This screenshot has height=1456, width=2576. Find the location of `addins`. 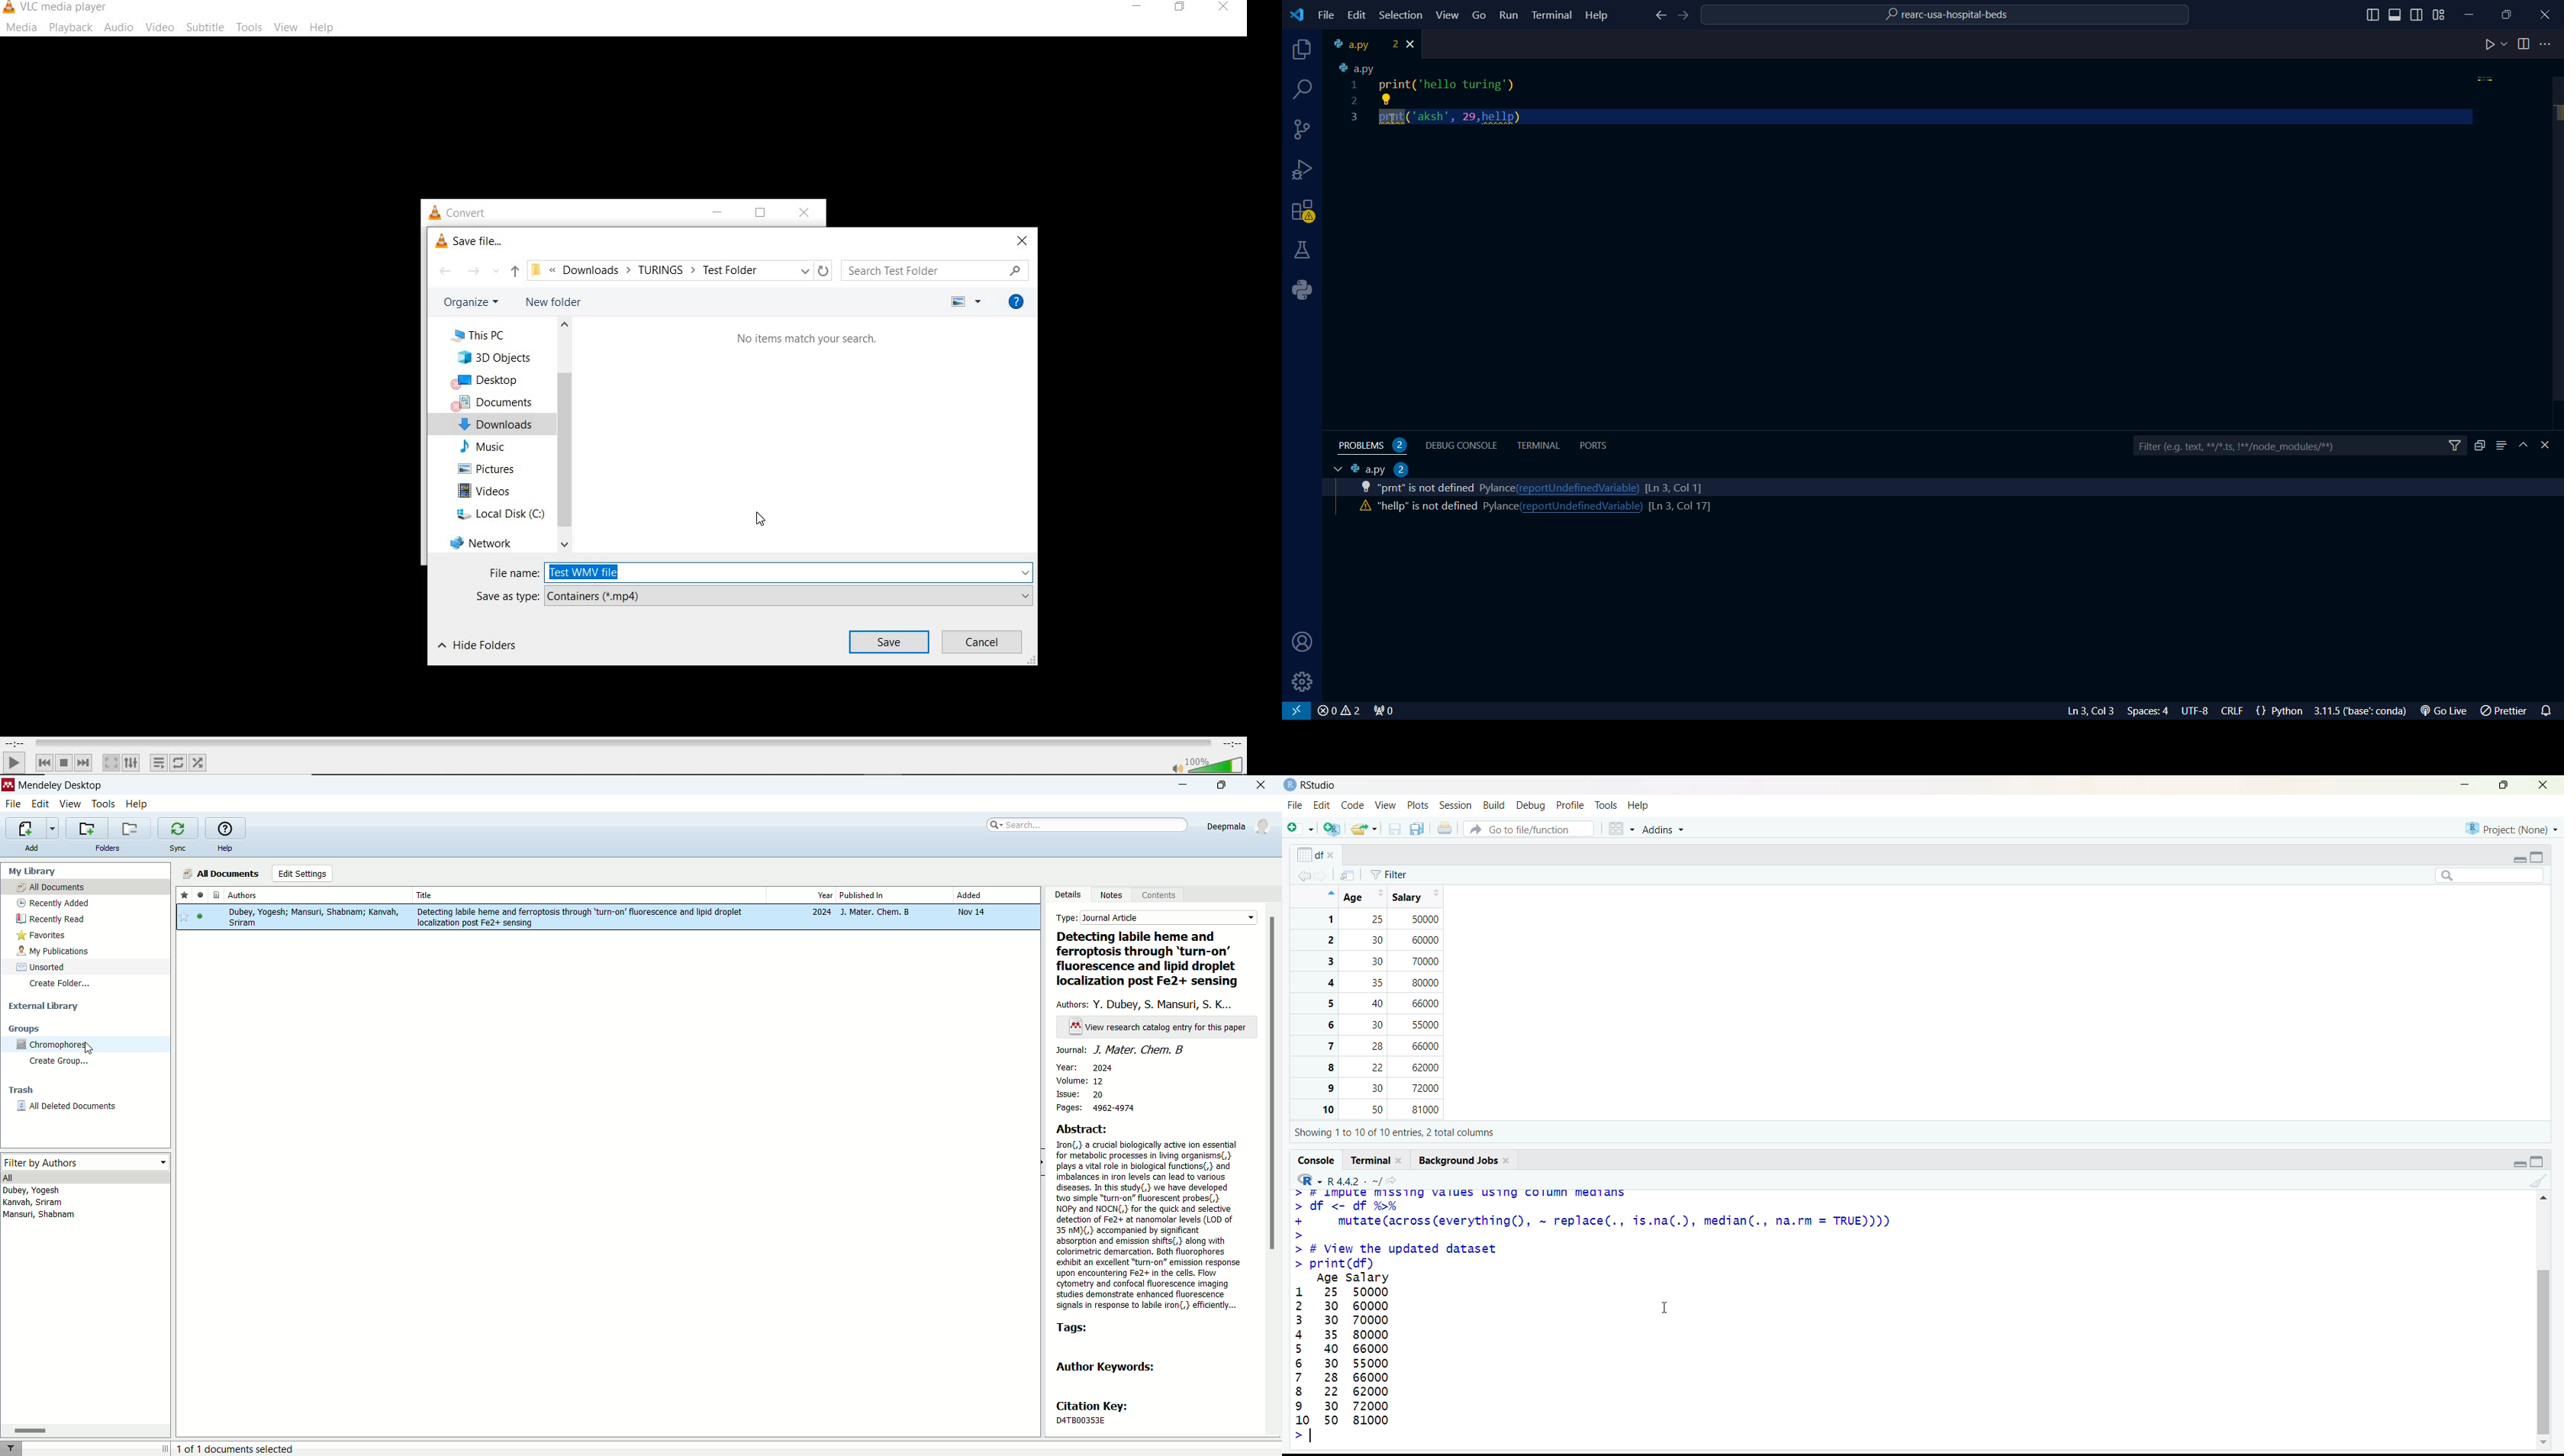

addins is located at coordinates (1667, 832).